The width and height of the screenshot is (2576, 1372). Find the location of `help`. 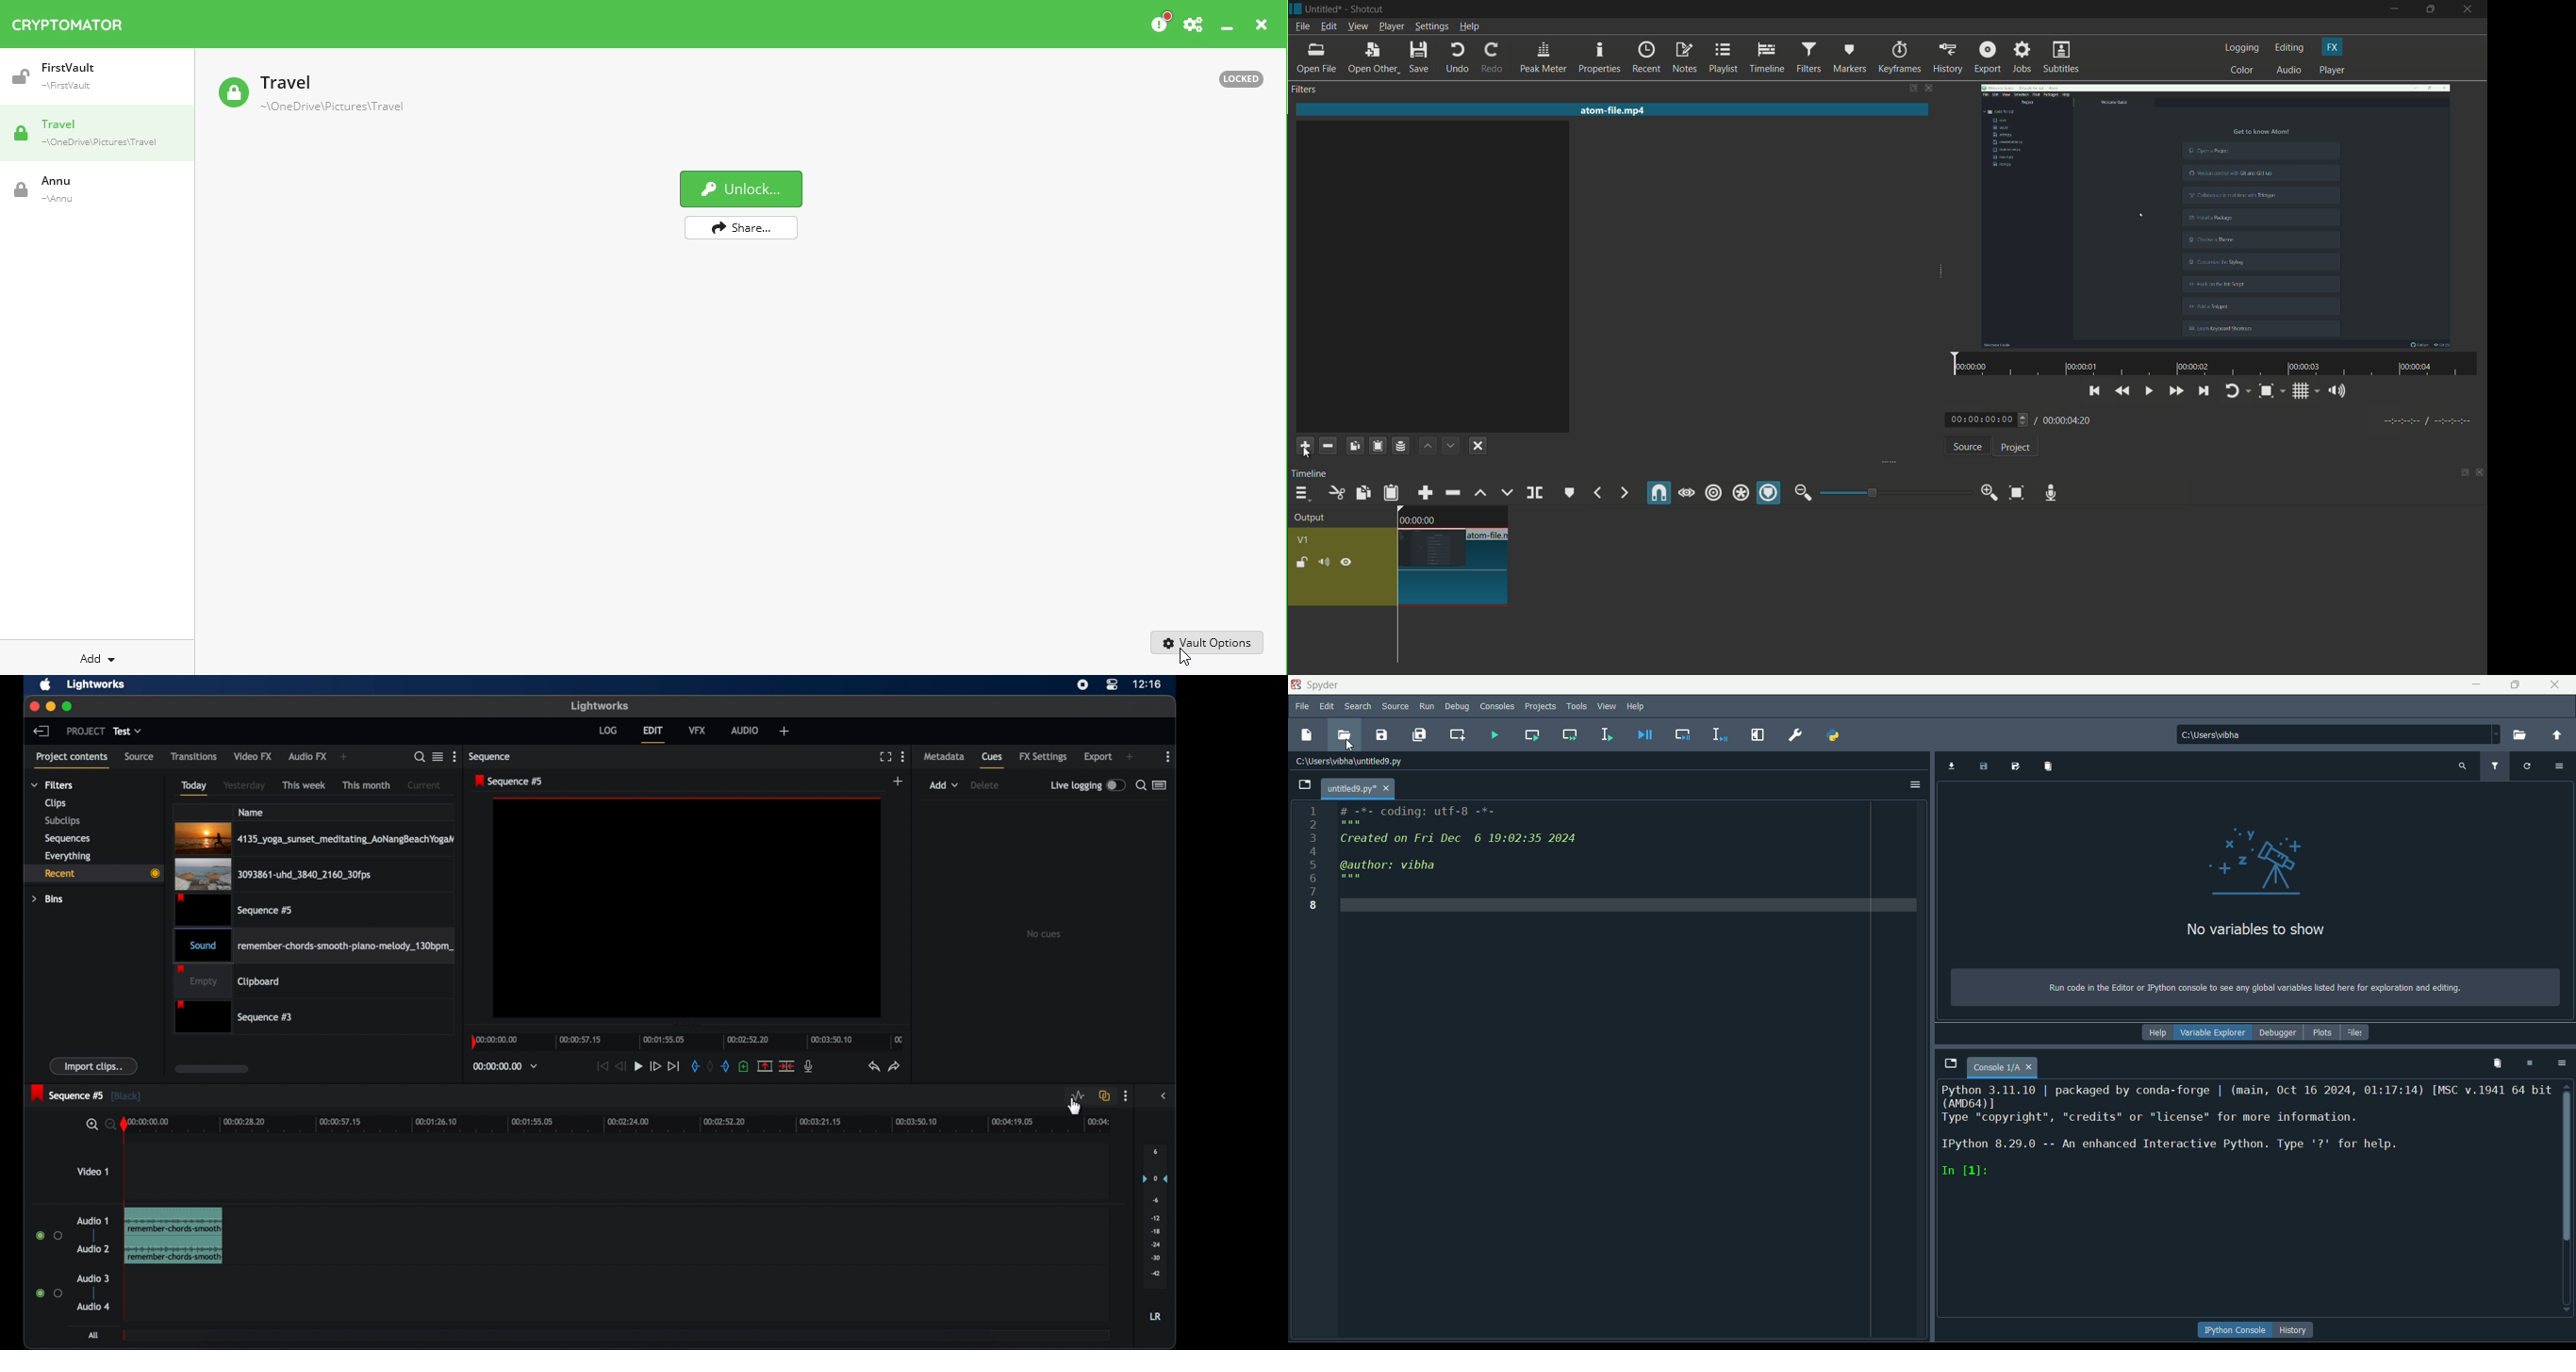

help is located at coordinates (1640, 707).